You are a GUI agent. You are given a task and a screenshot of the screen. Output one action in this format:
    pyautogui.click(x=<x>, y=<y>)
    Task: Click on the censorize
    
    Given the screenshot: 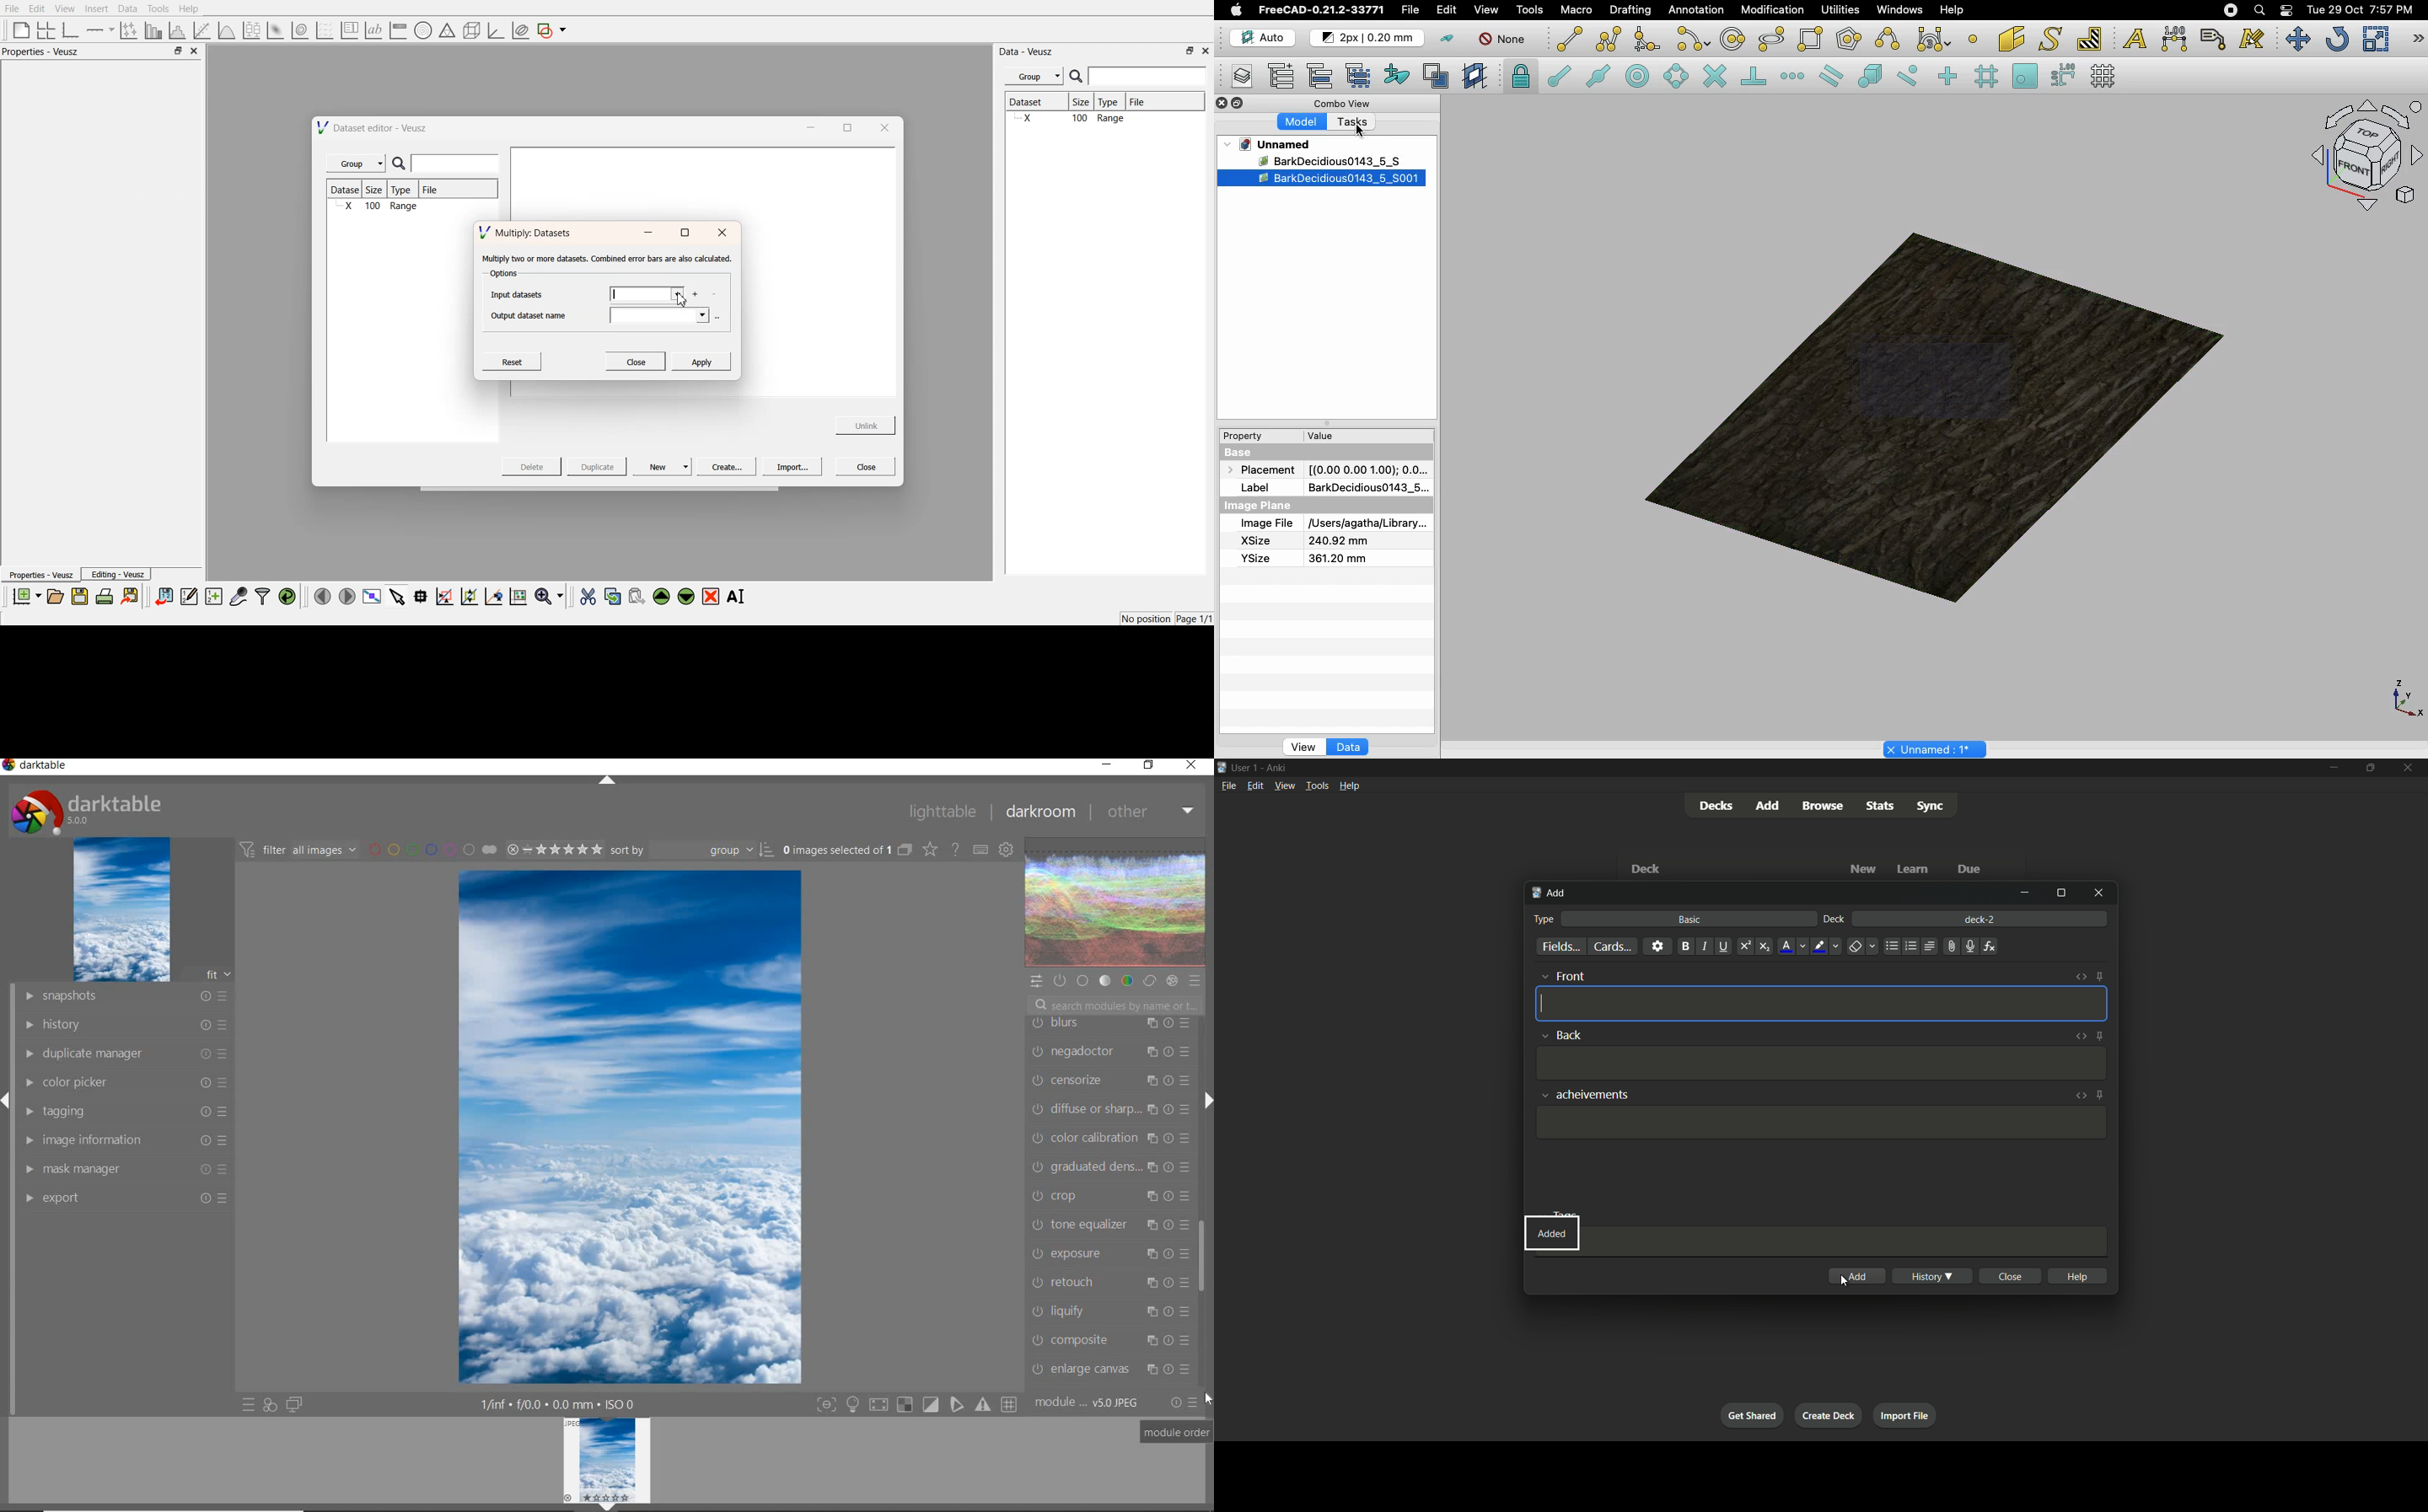 What is the action you would take?
    pyautogui.click(x=1109, y=1081)
    